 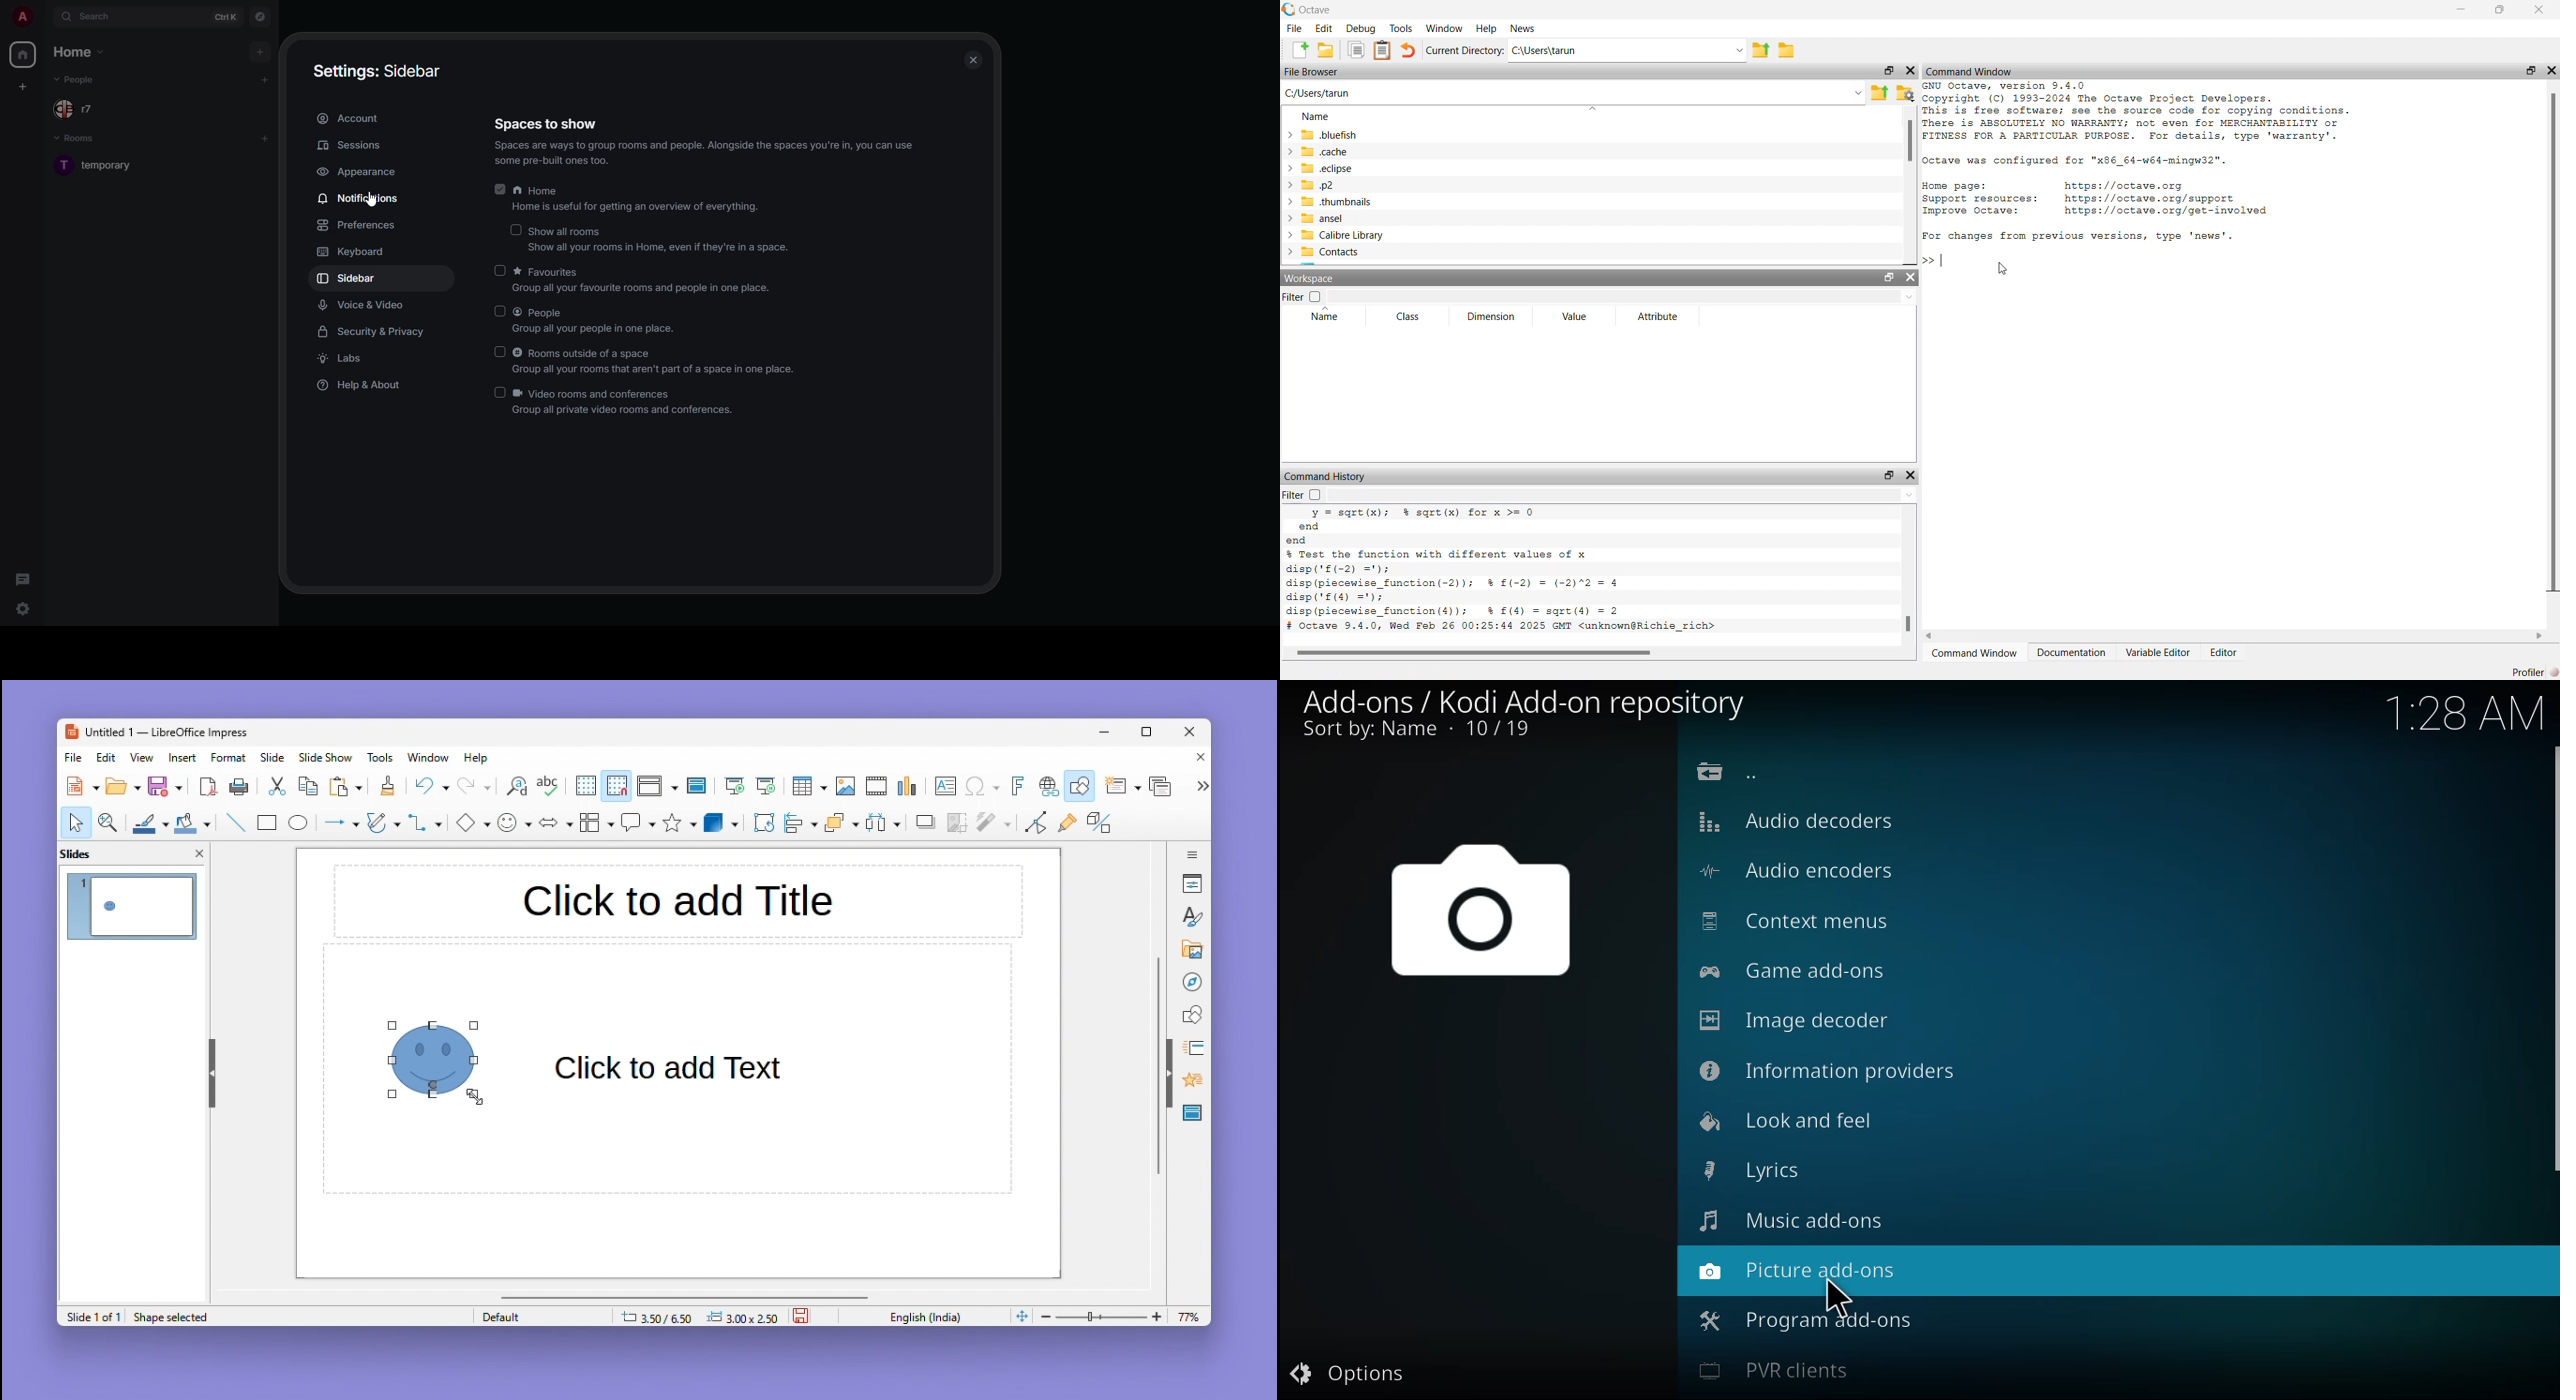 I want to click on Class, so click(x=1408, y=316).